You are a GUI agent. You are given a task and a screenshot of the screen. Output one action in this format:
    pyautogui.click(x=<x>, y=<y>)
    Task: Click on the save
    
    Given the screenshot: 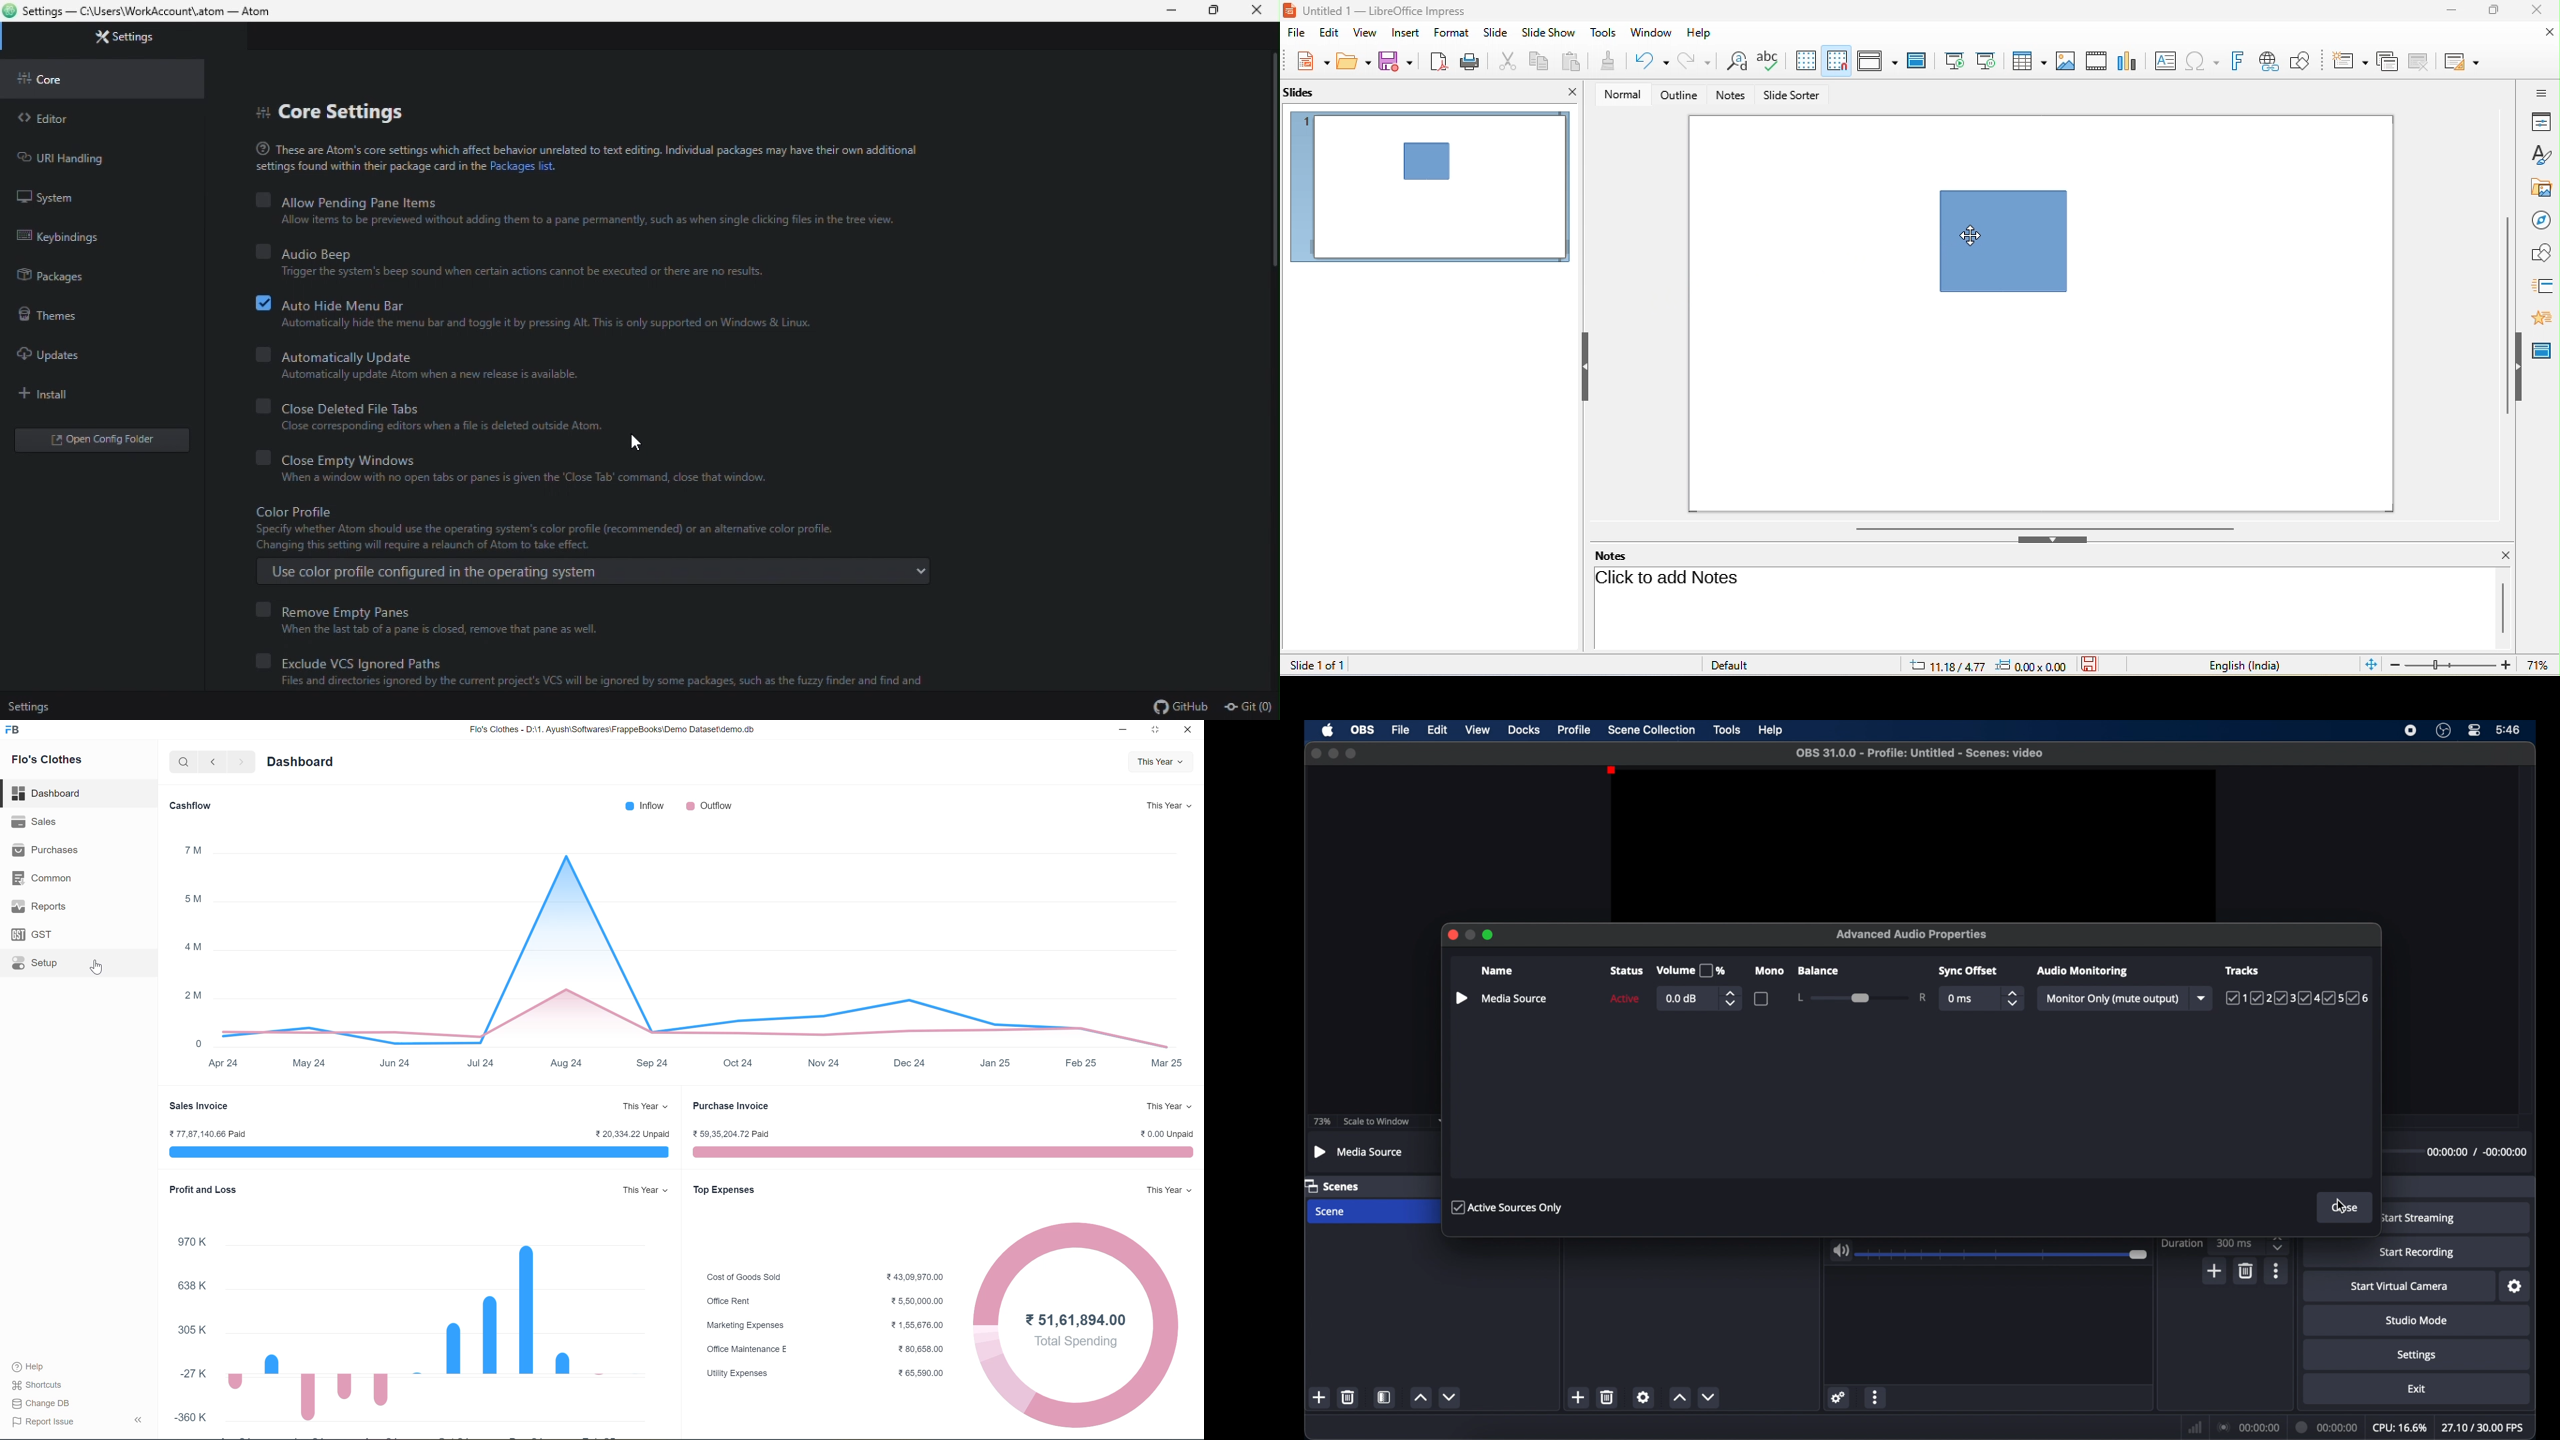 What is the action you would take?
    pyautogui.click(x=1400, y=61)
    